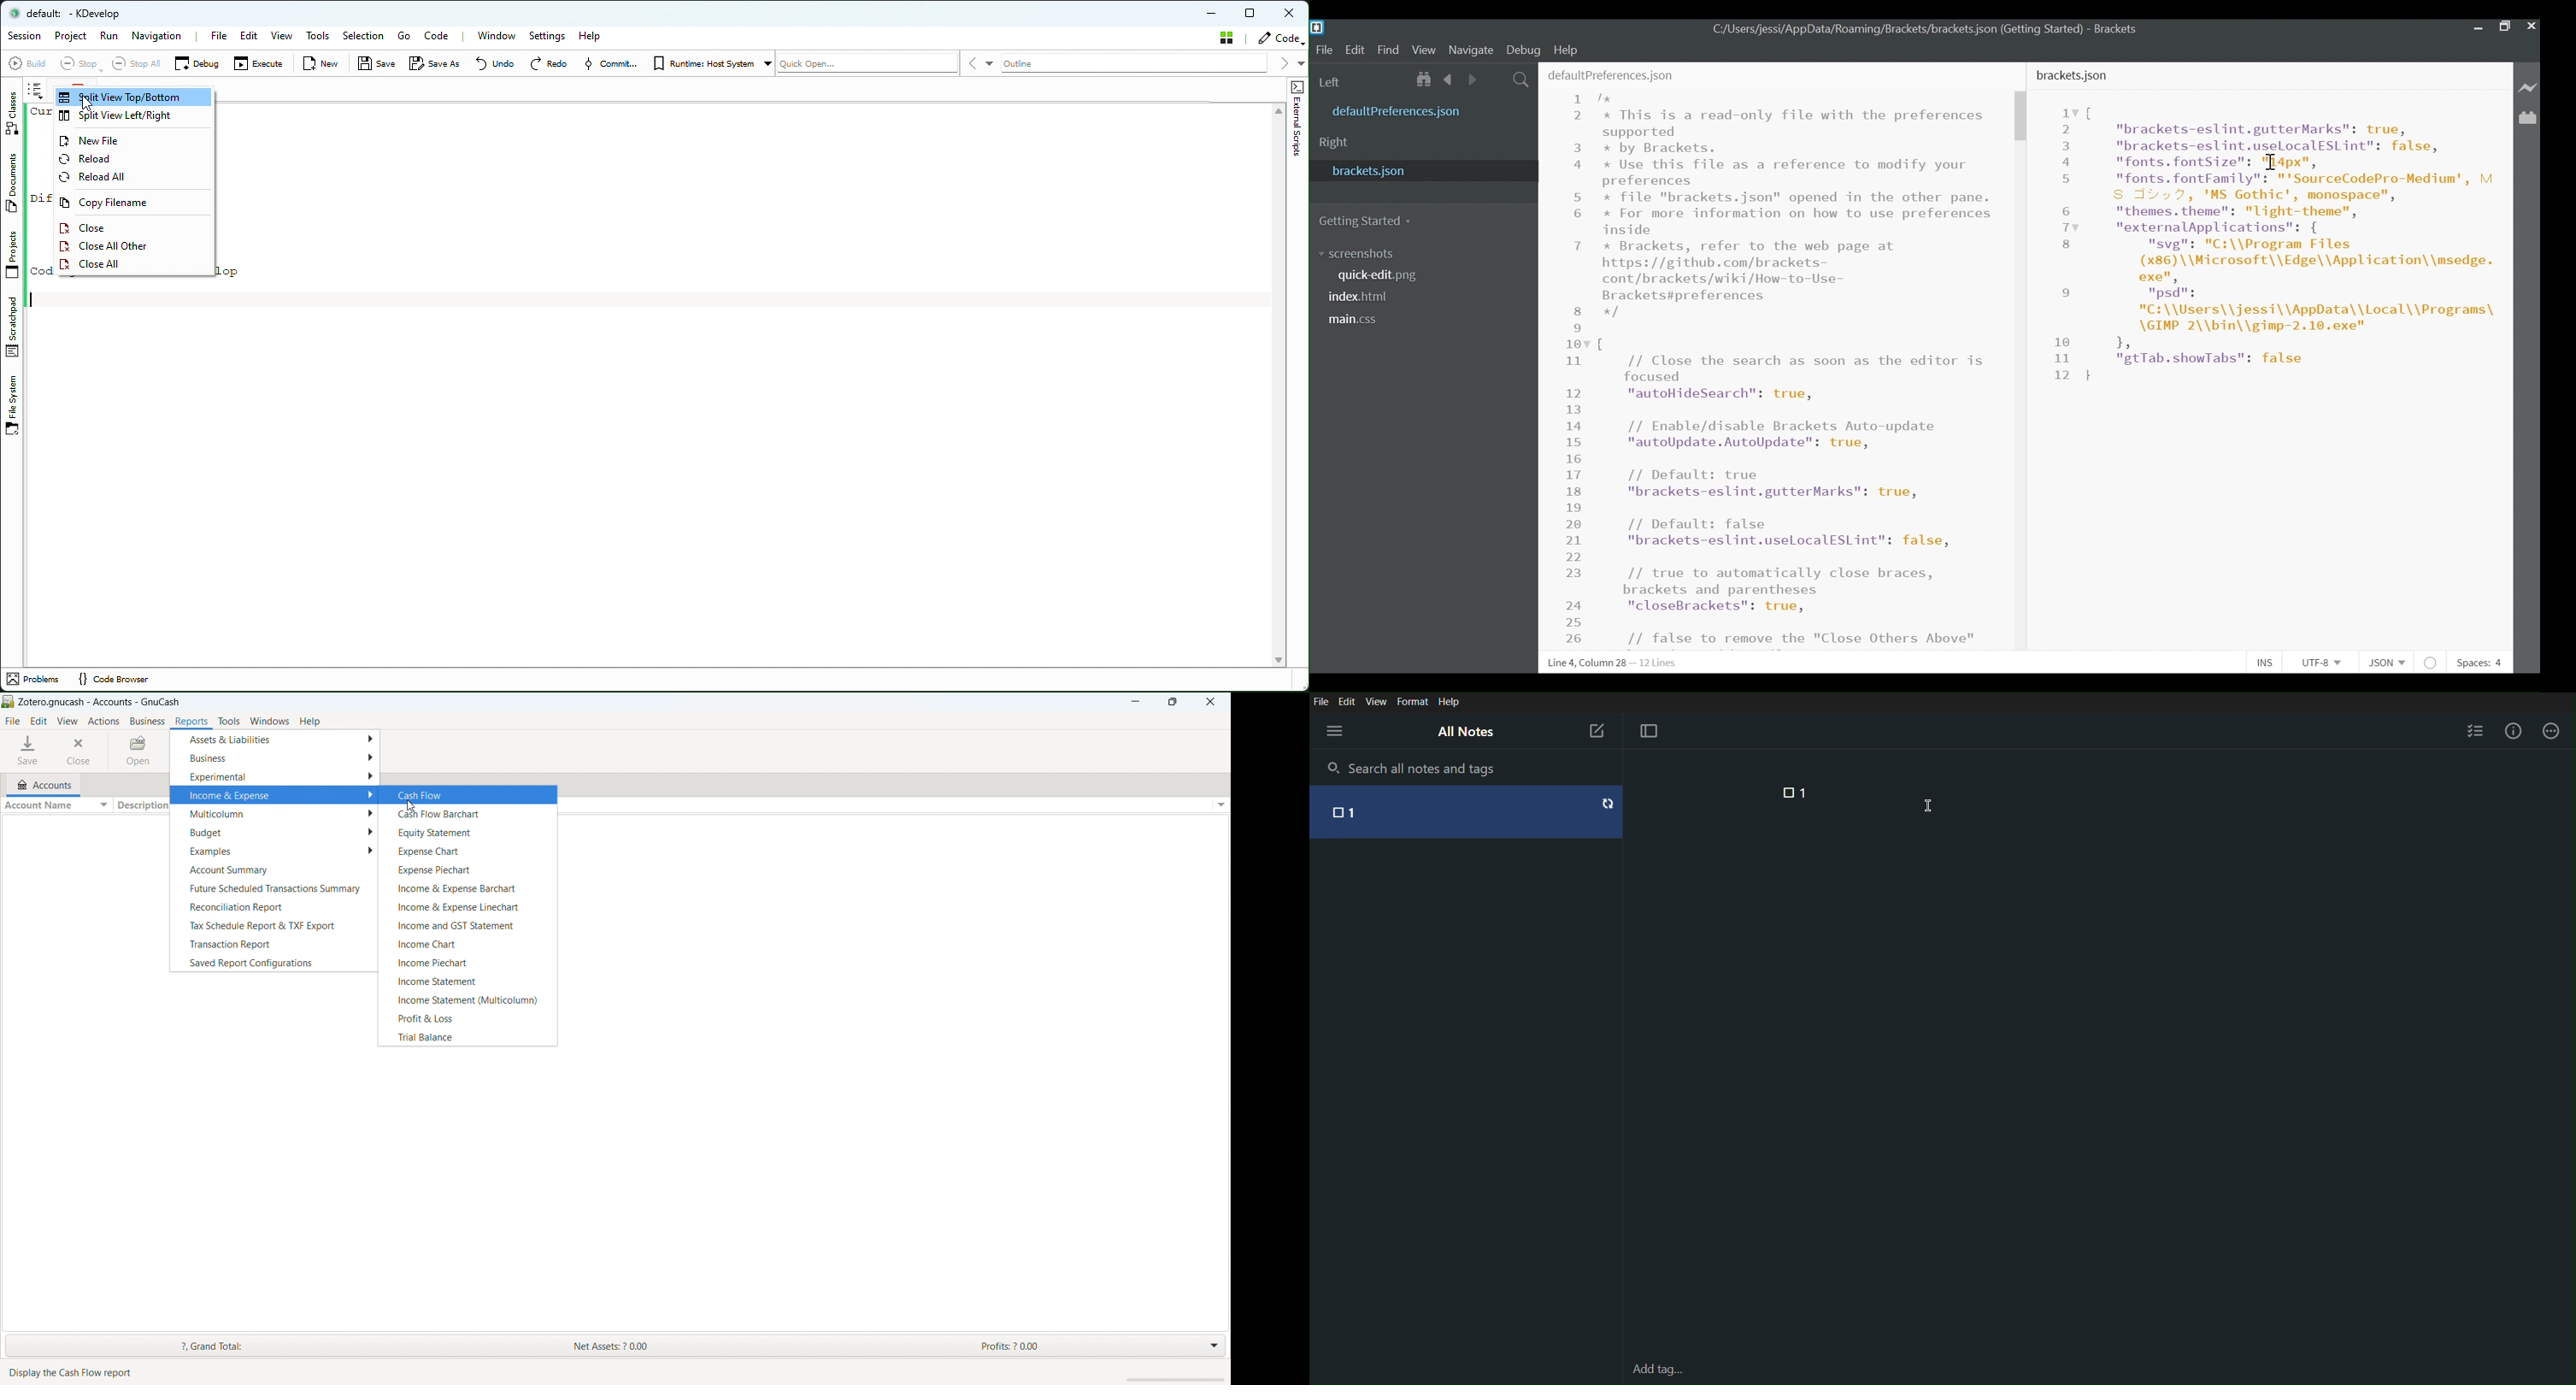 The width and height of the screenshot is (2576, 1400). What do you see at coordinates (140, 751) in the screenshot?
I see `open` at bounding box center [140, 751].